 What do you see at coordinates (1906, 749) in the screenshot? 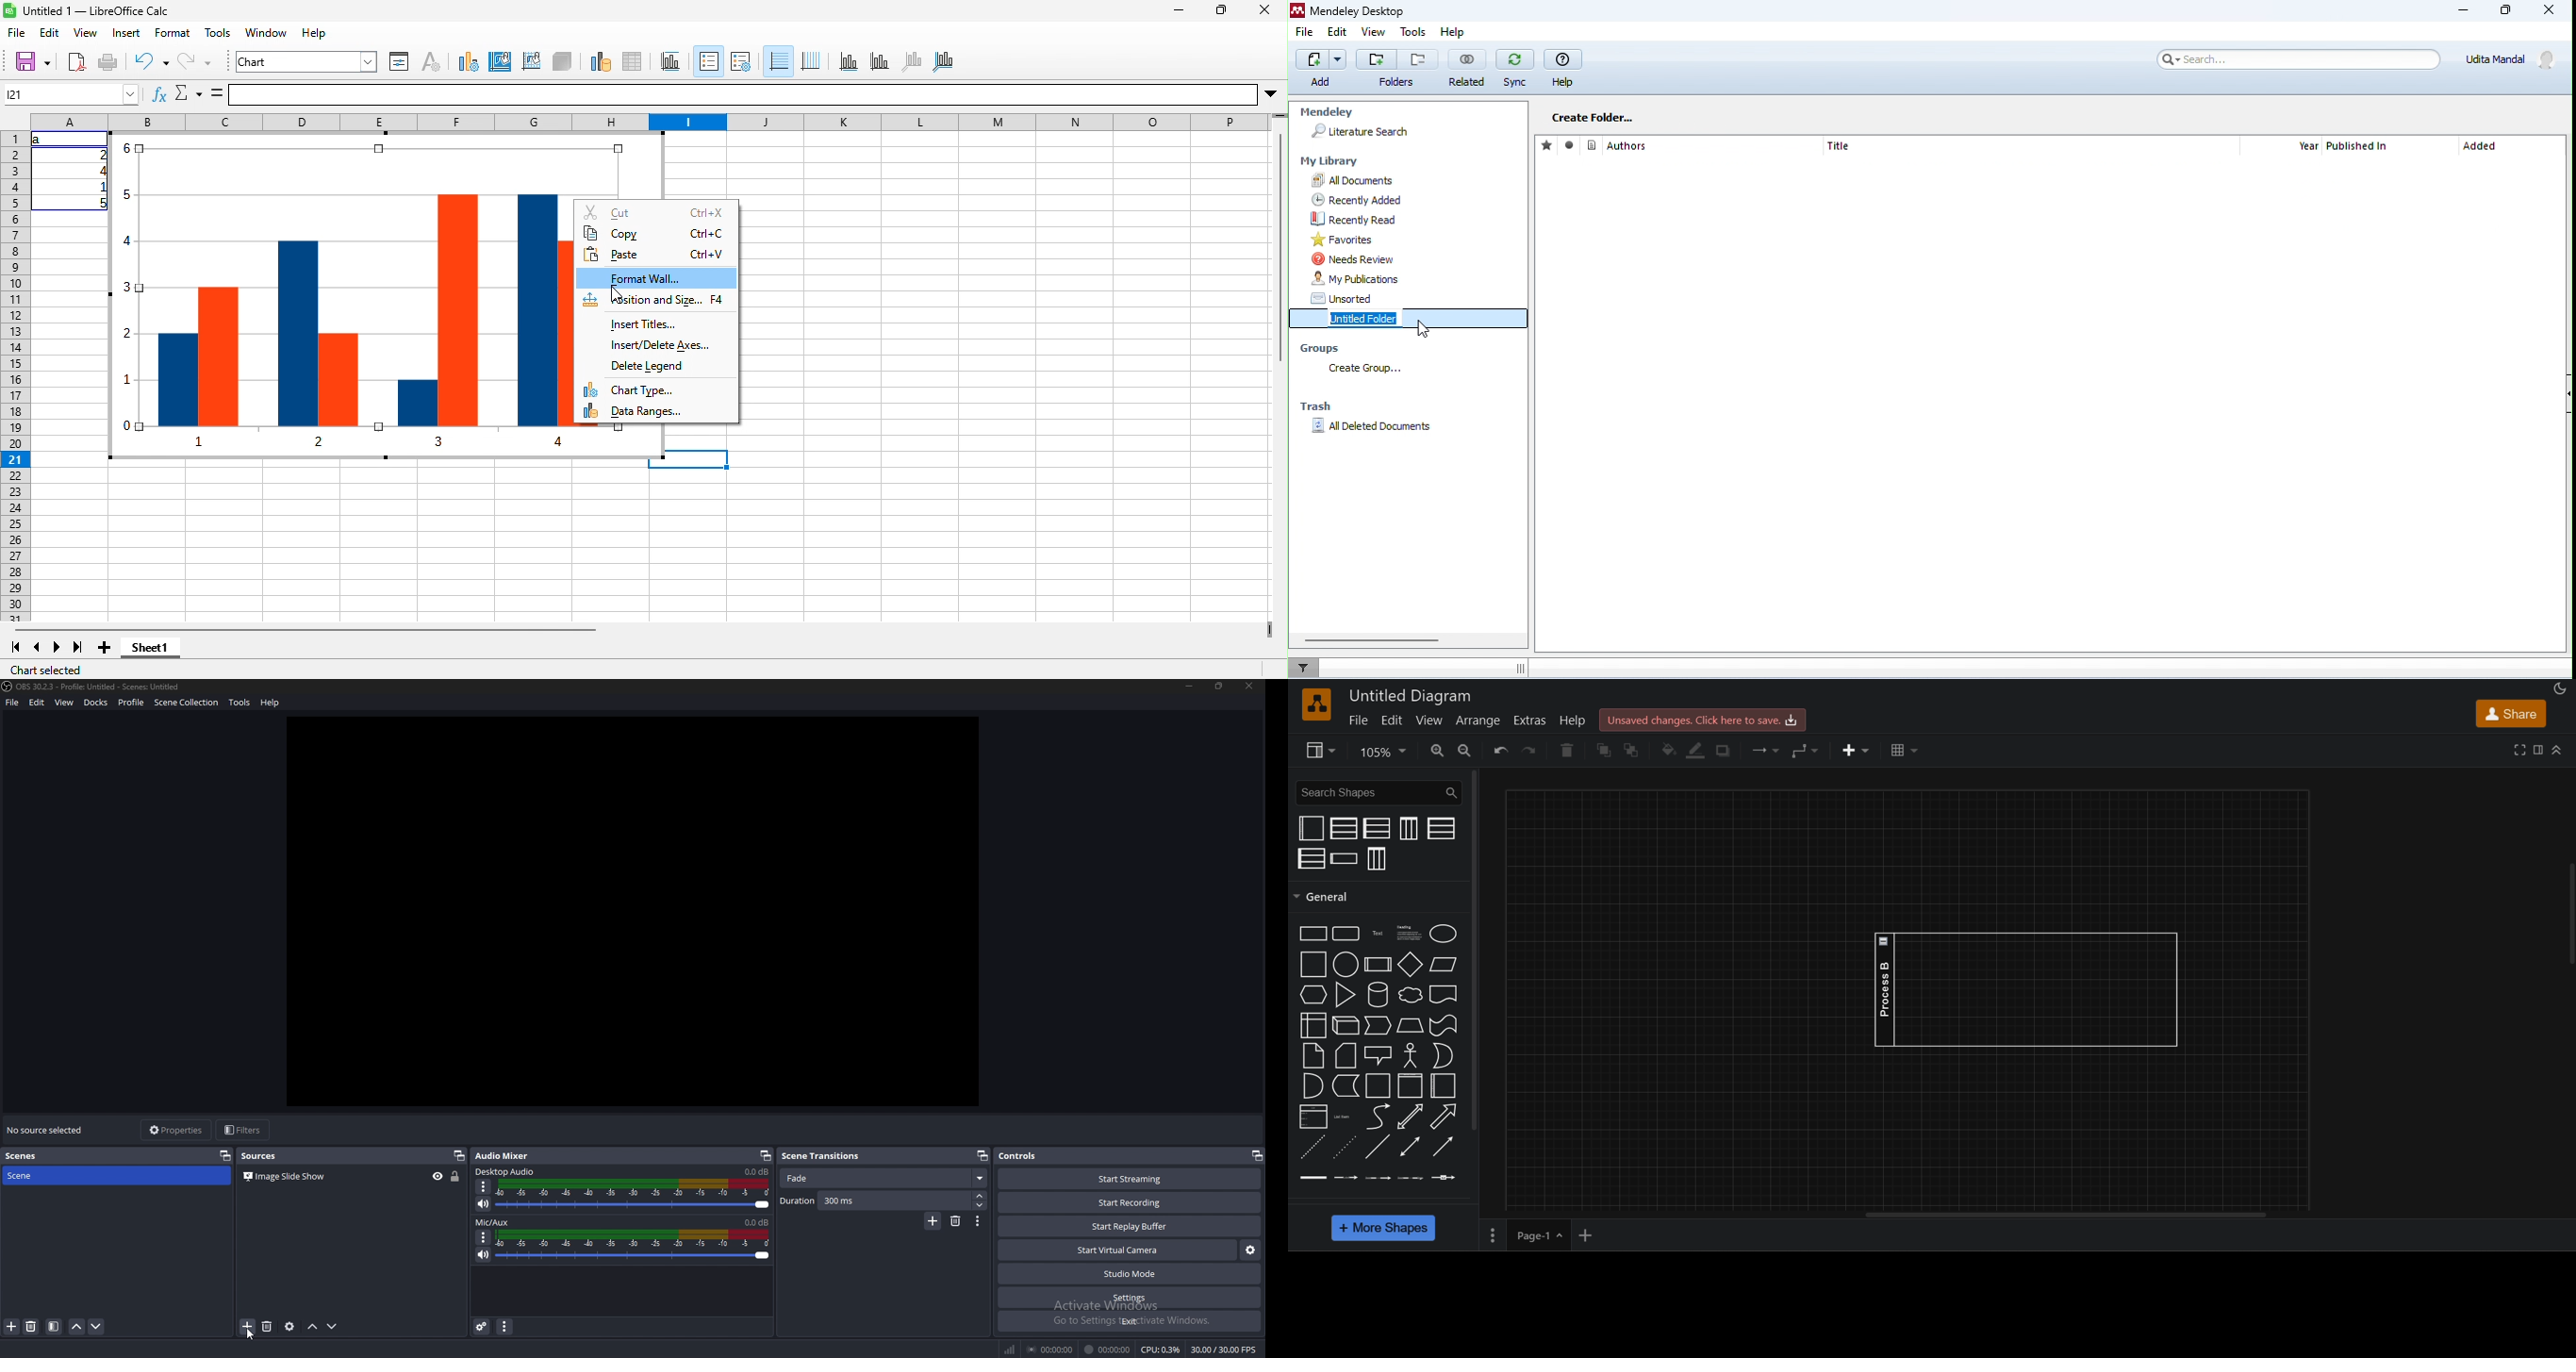
I see `table` at bounding box center [1906, 749].